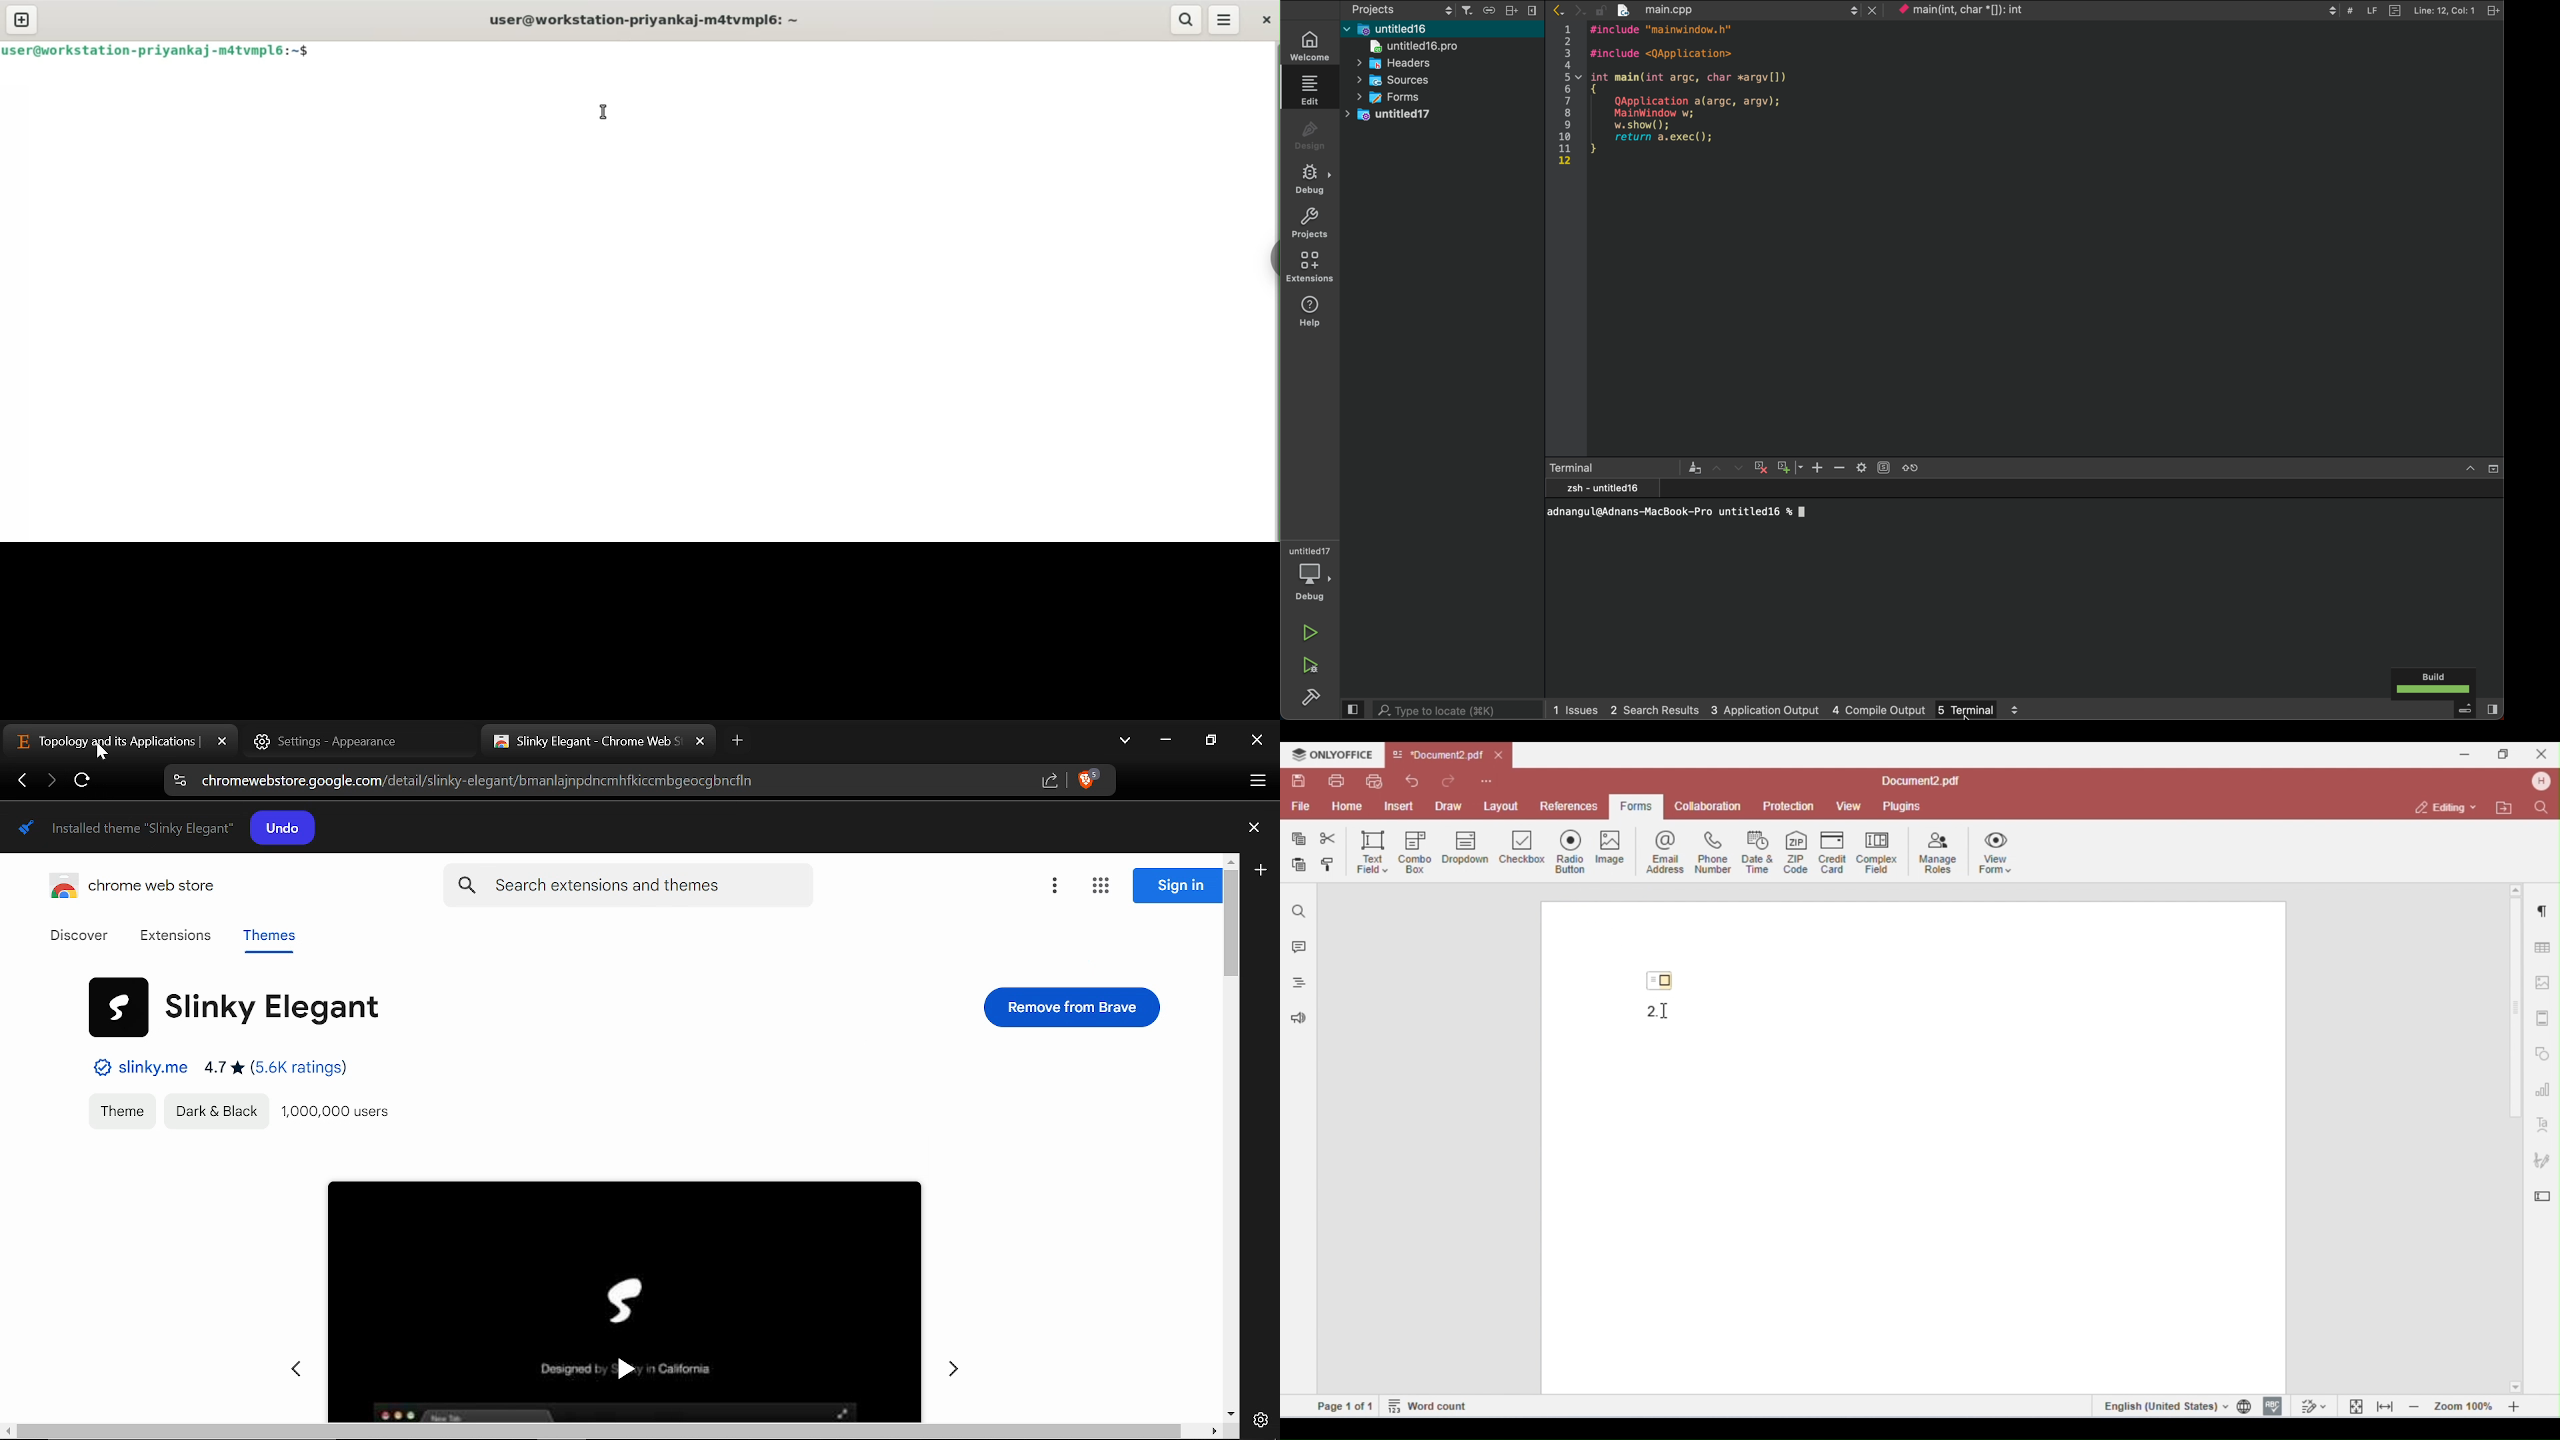 The height and width of the screenshot is (1456, 2576). Describe the element at coordinates (1166, 742) in the screenshot. I see `Minimize` at that location.